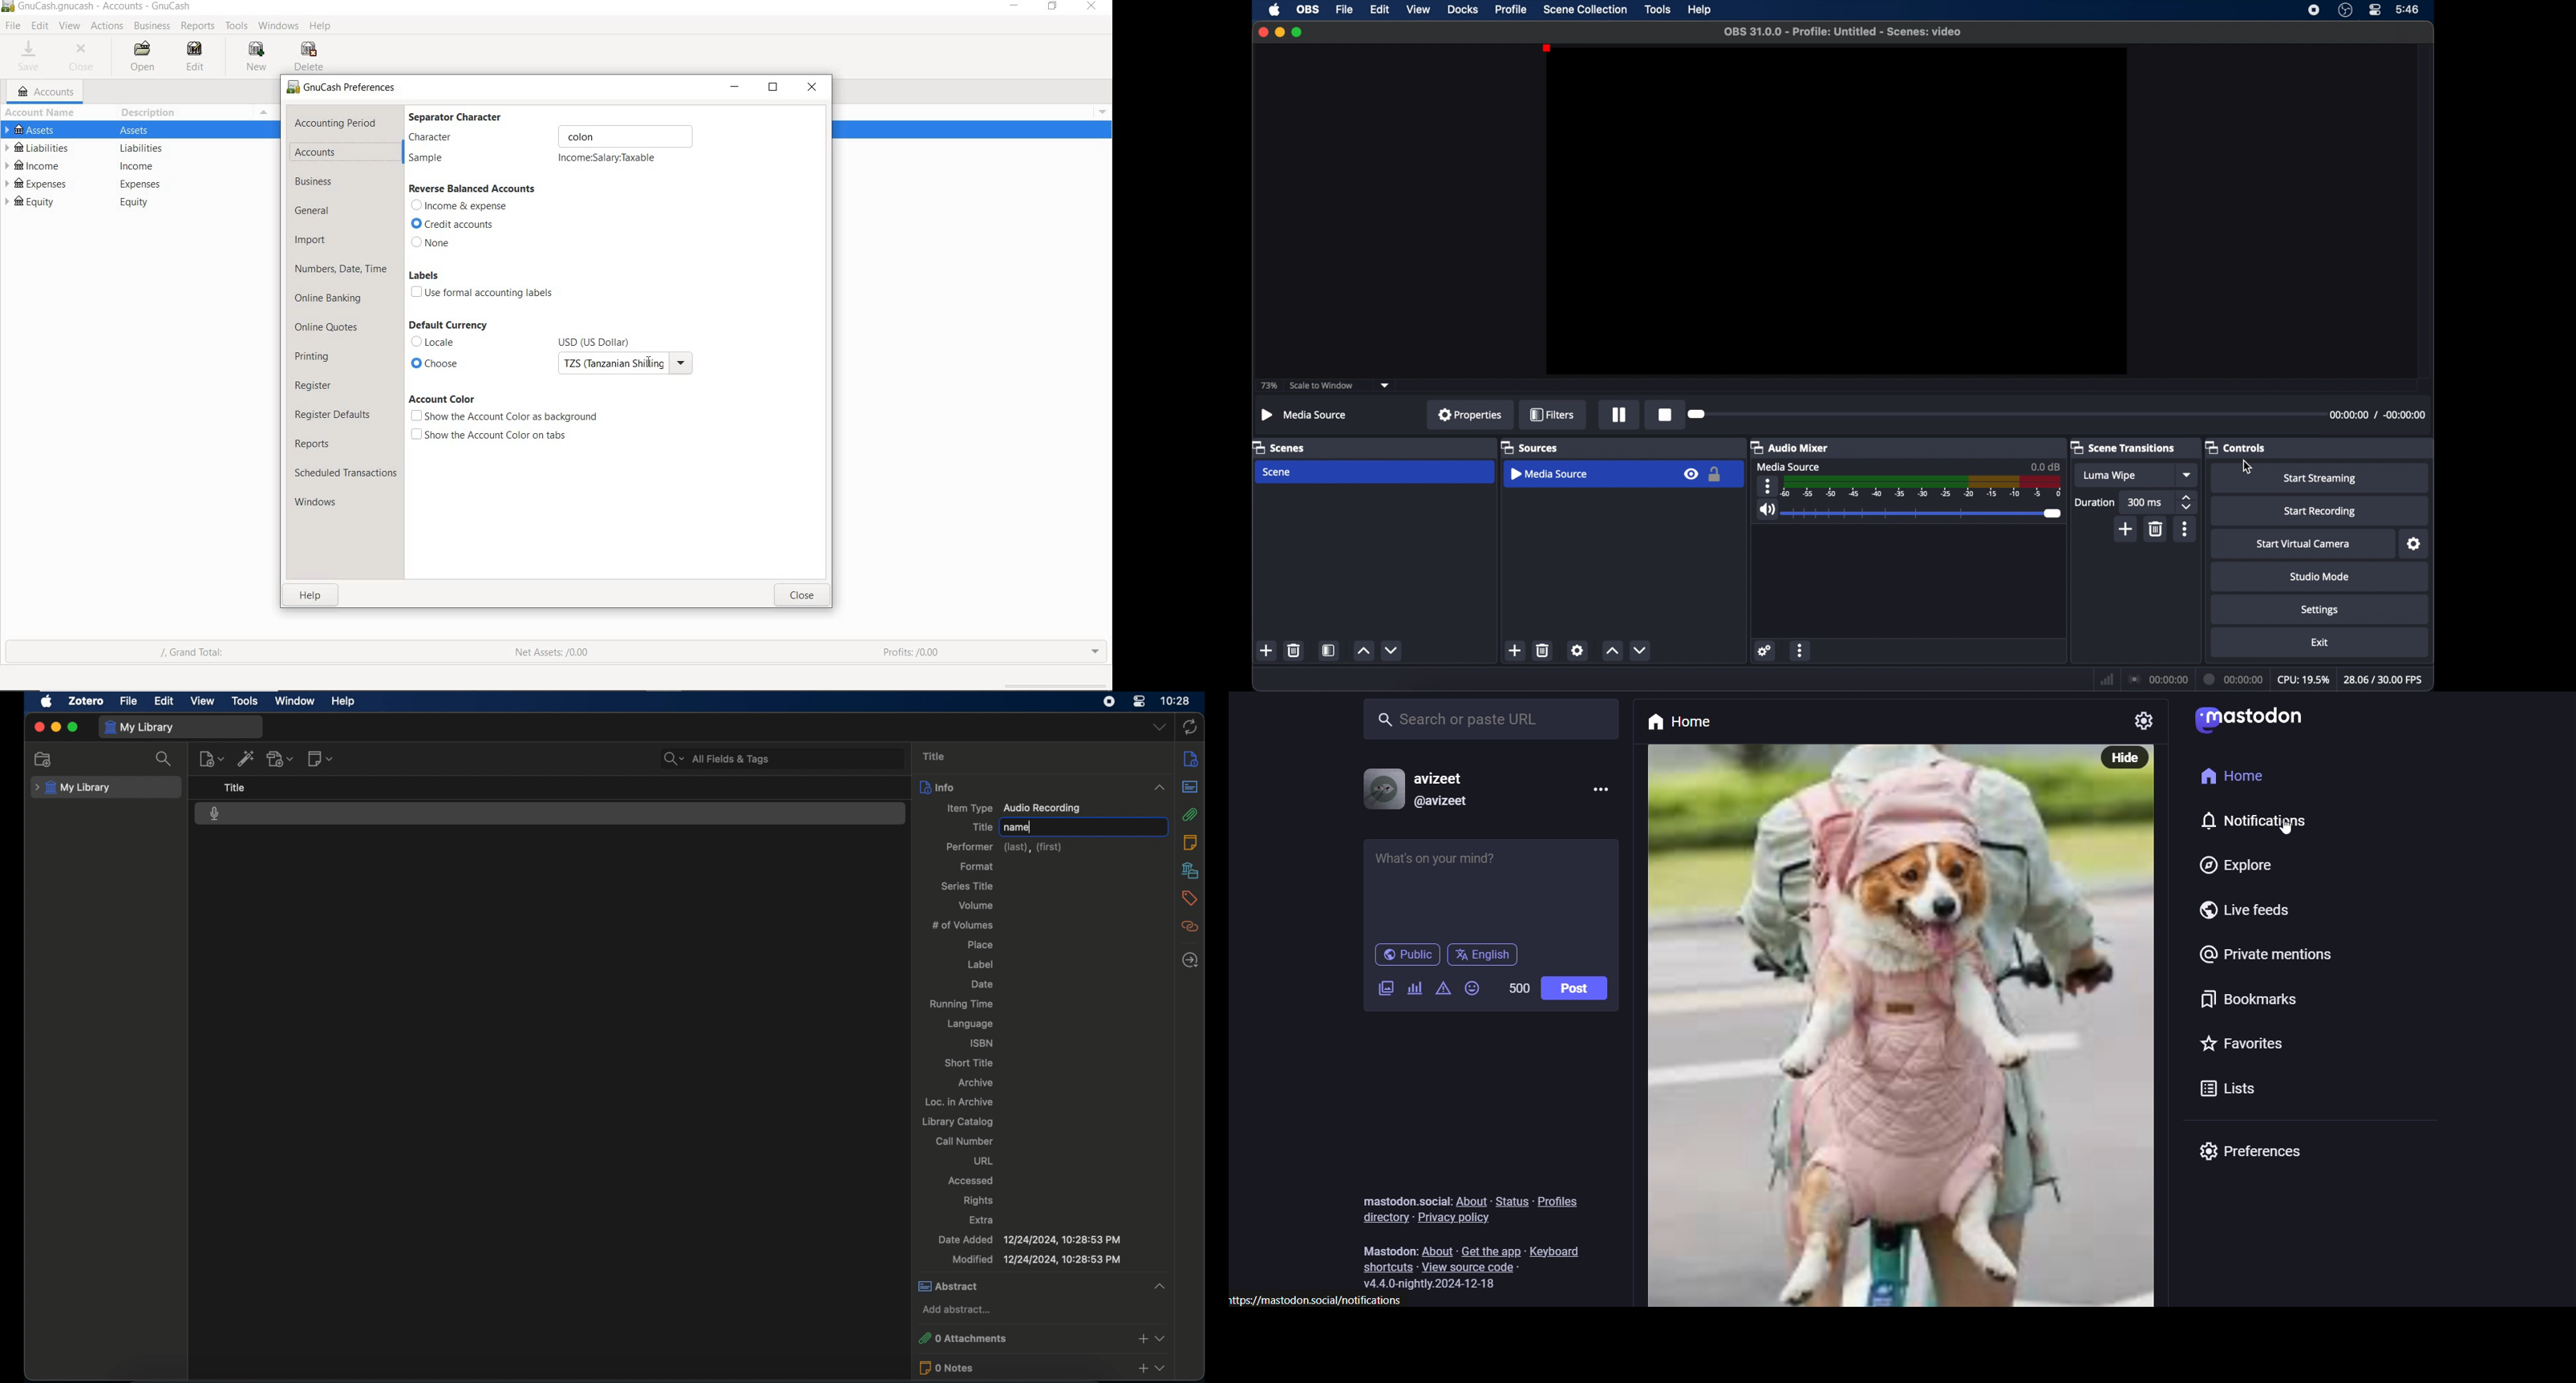 Image resolution: width=2576 pixels, height=1400 pixels. I want to click on studio mode, so click(2319, 576).